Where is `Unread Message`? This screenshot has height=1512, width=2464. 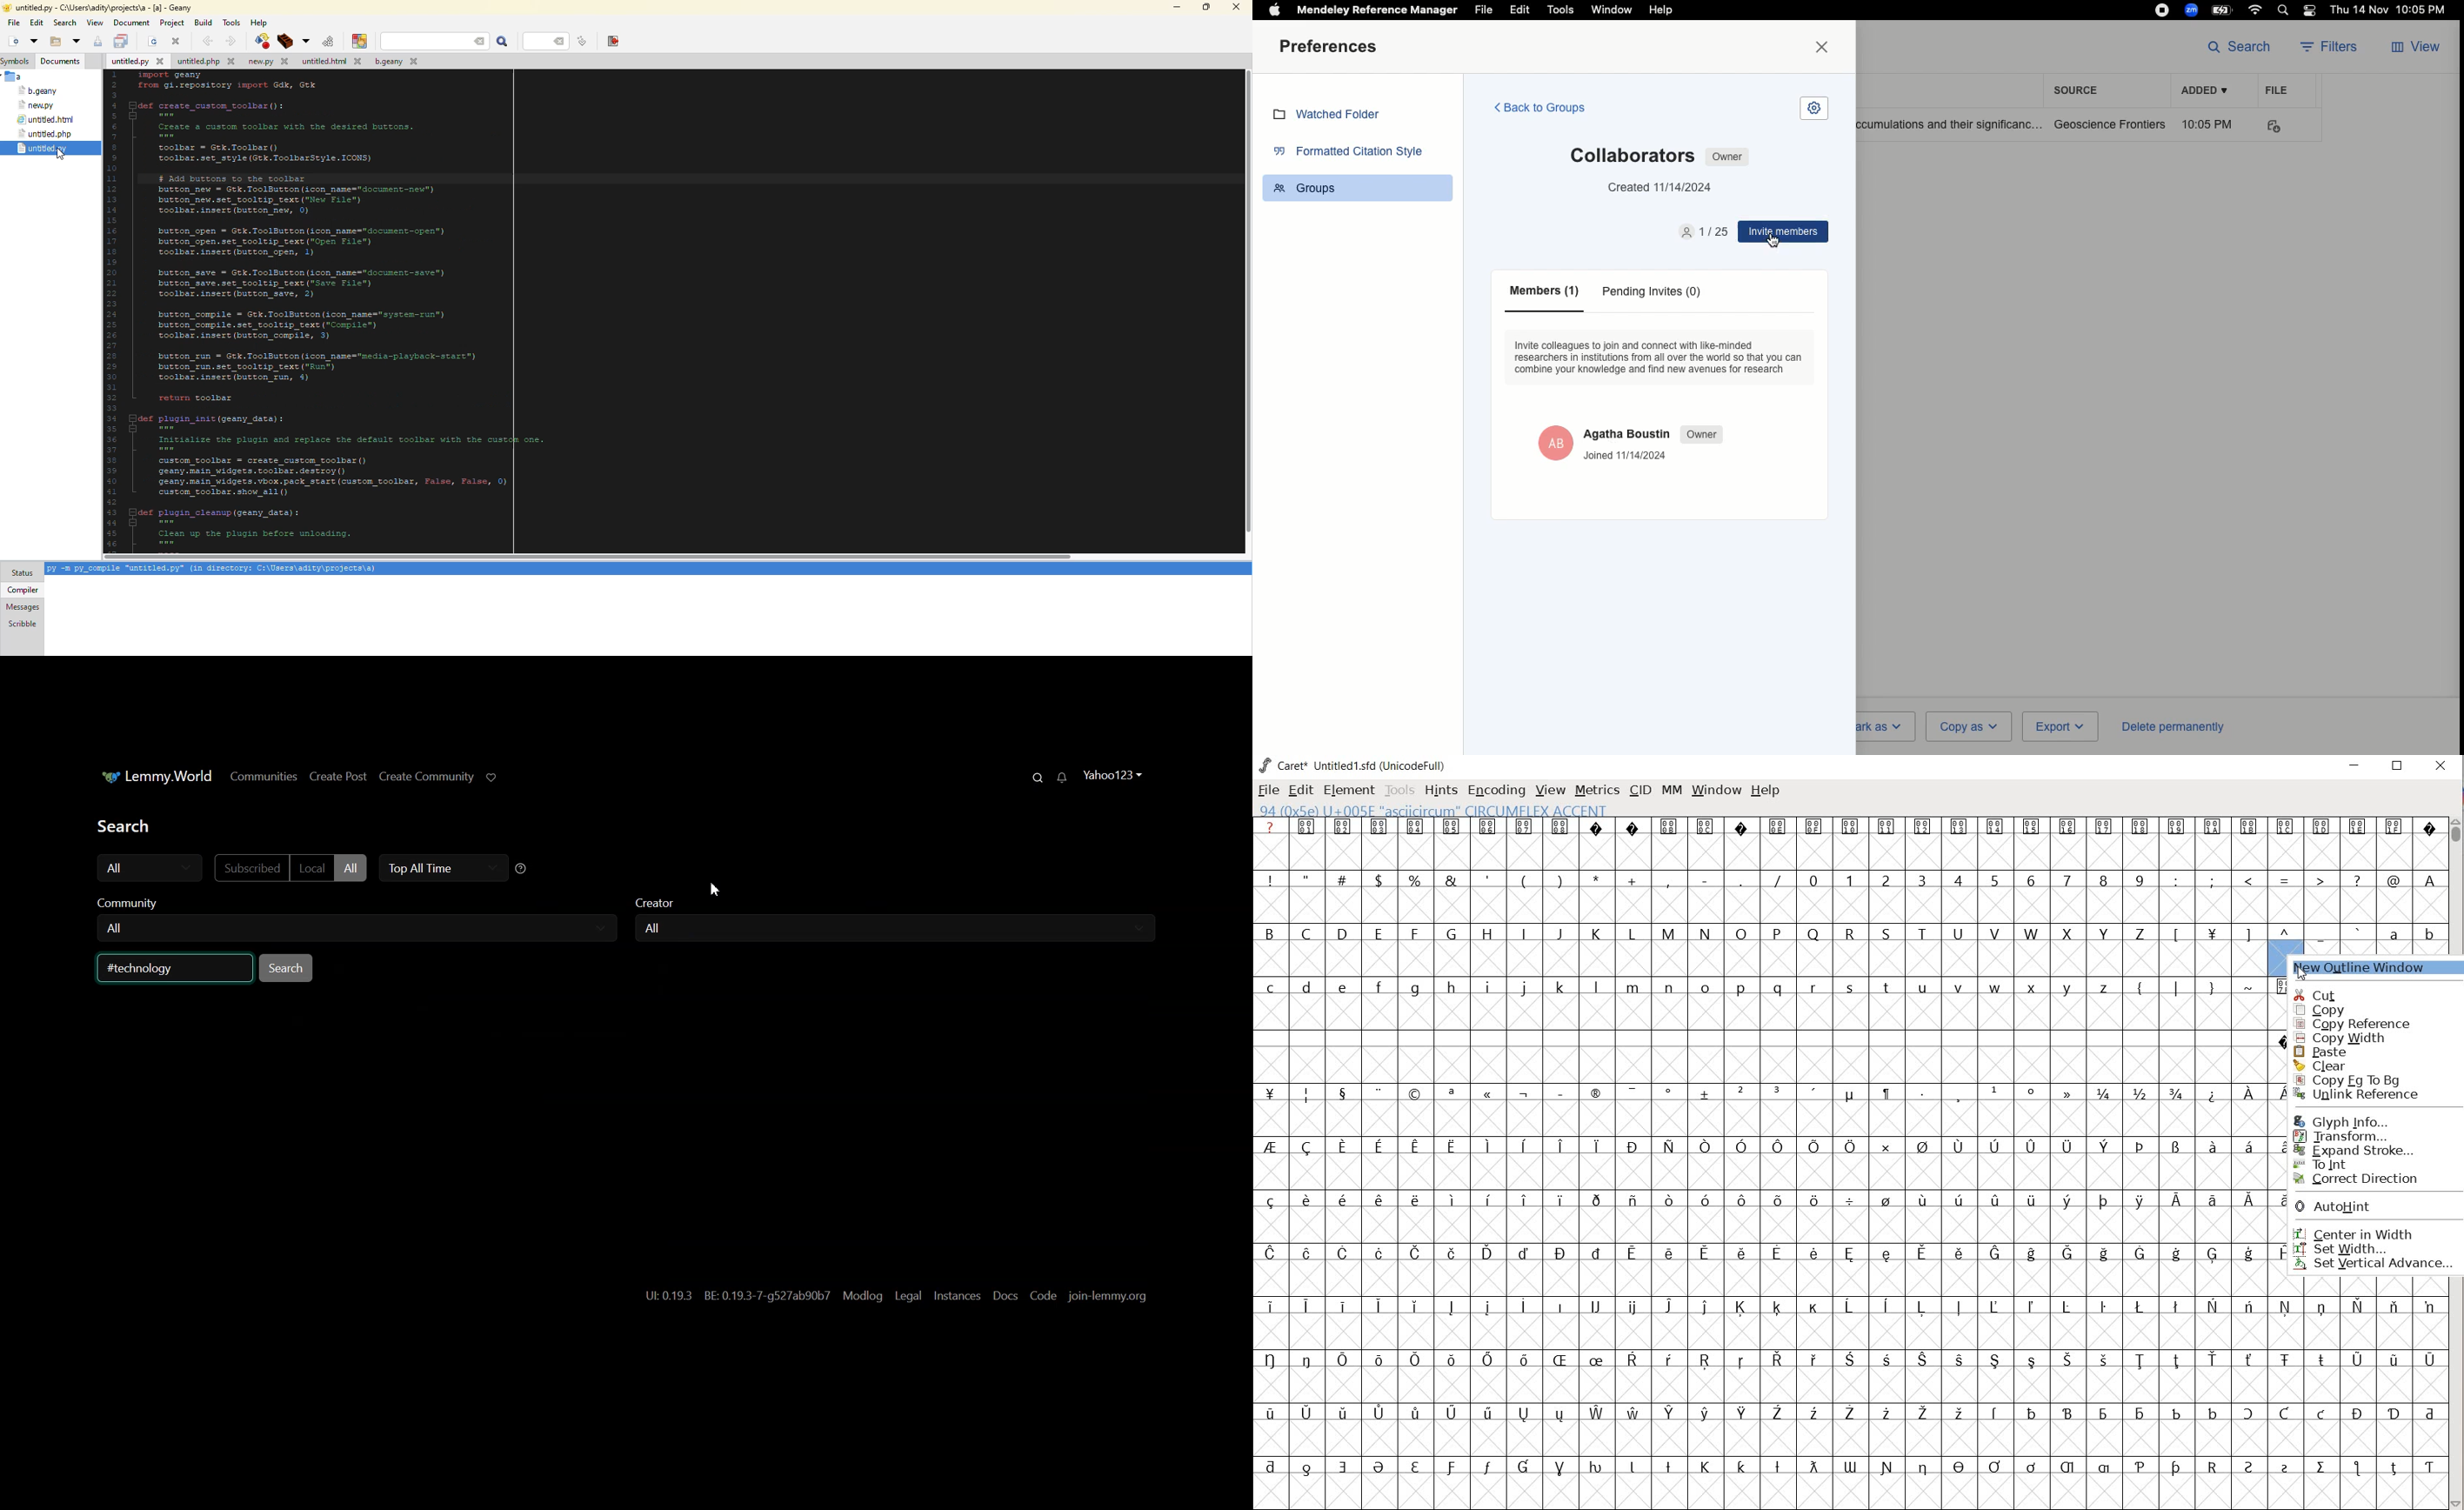 Unread Message is located at coordinates (1061, 778).